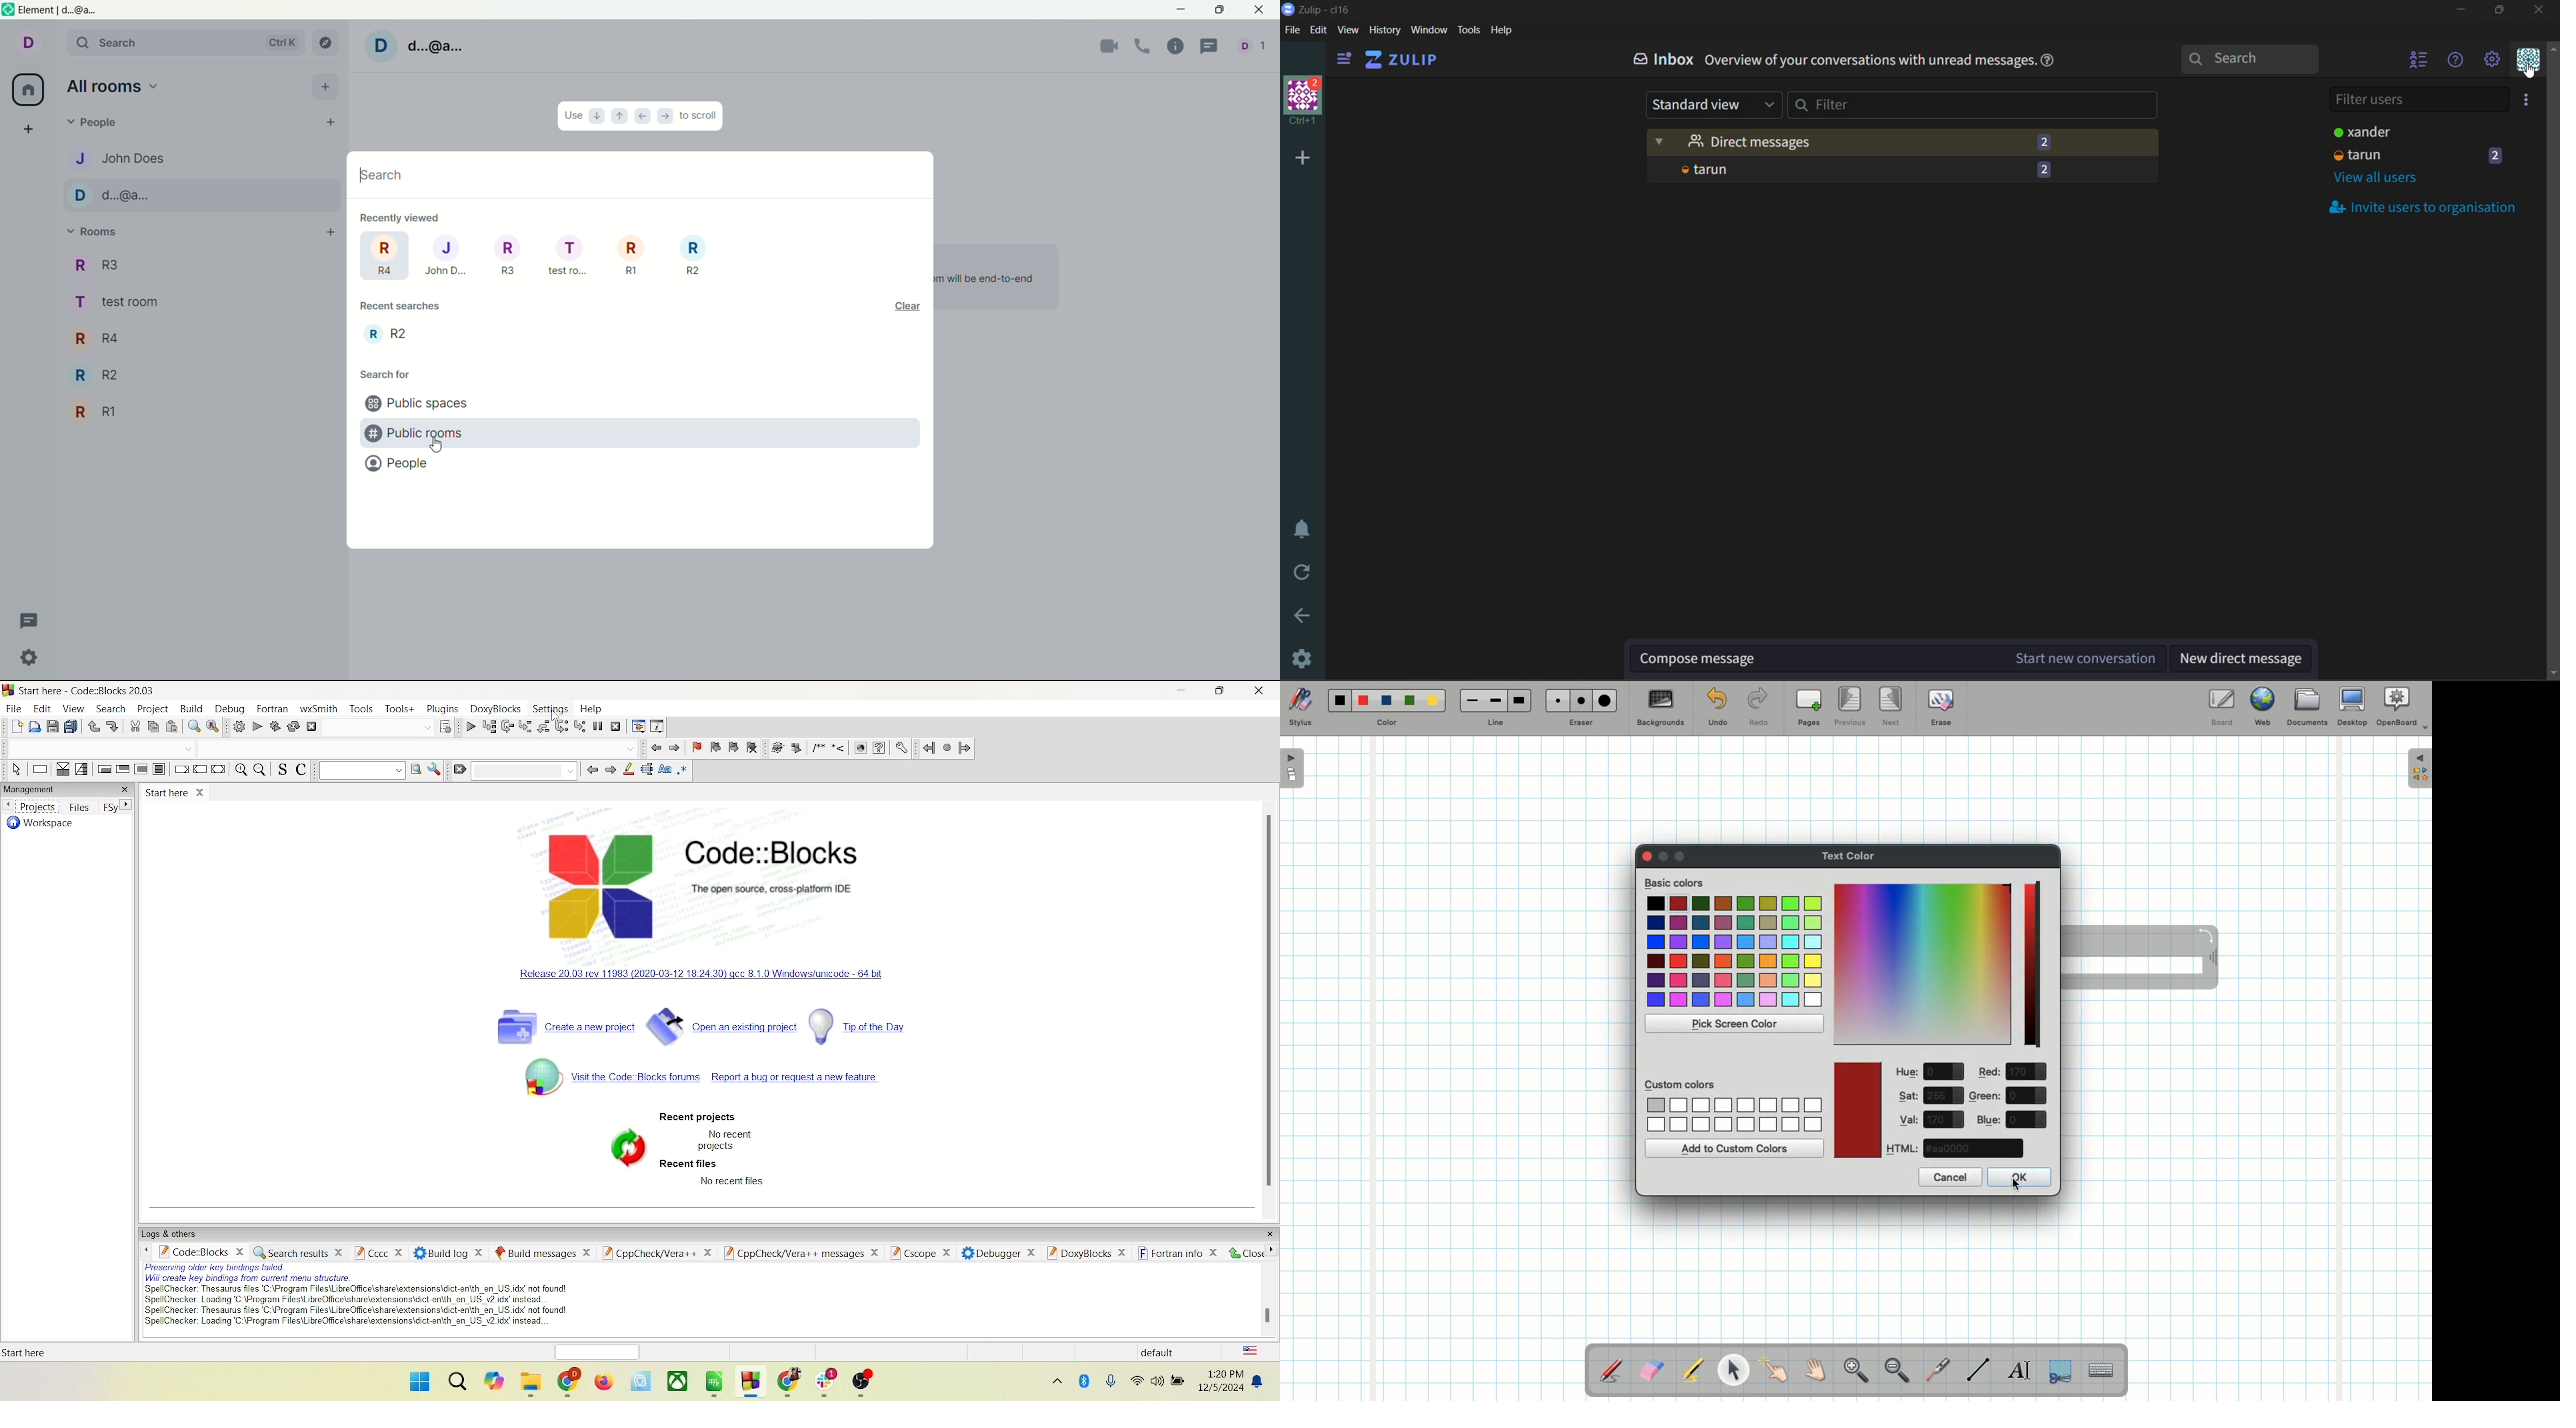  Describe the element at coordinates (658, 726) in the screenshot. I see `various info` at that location.